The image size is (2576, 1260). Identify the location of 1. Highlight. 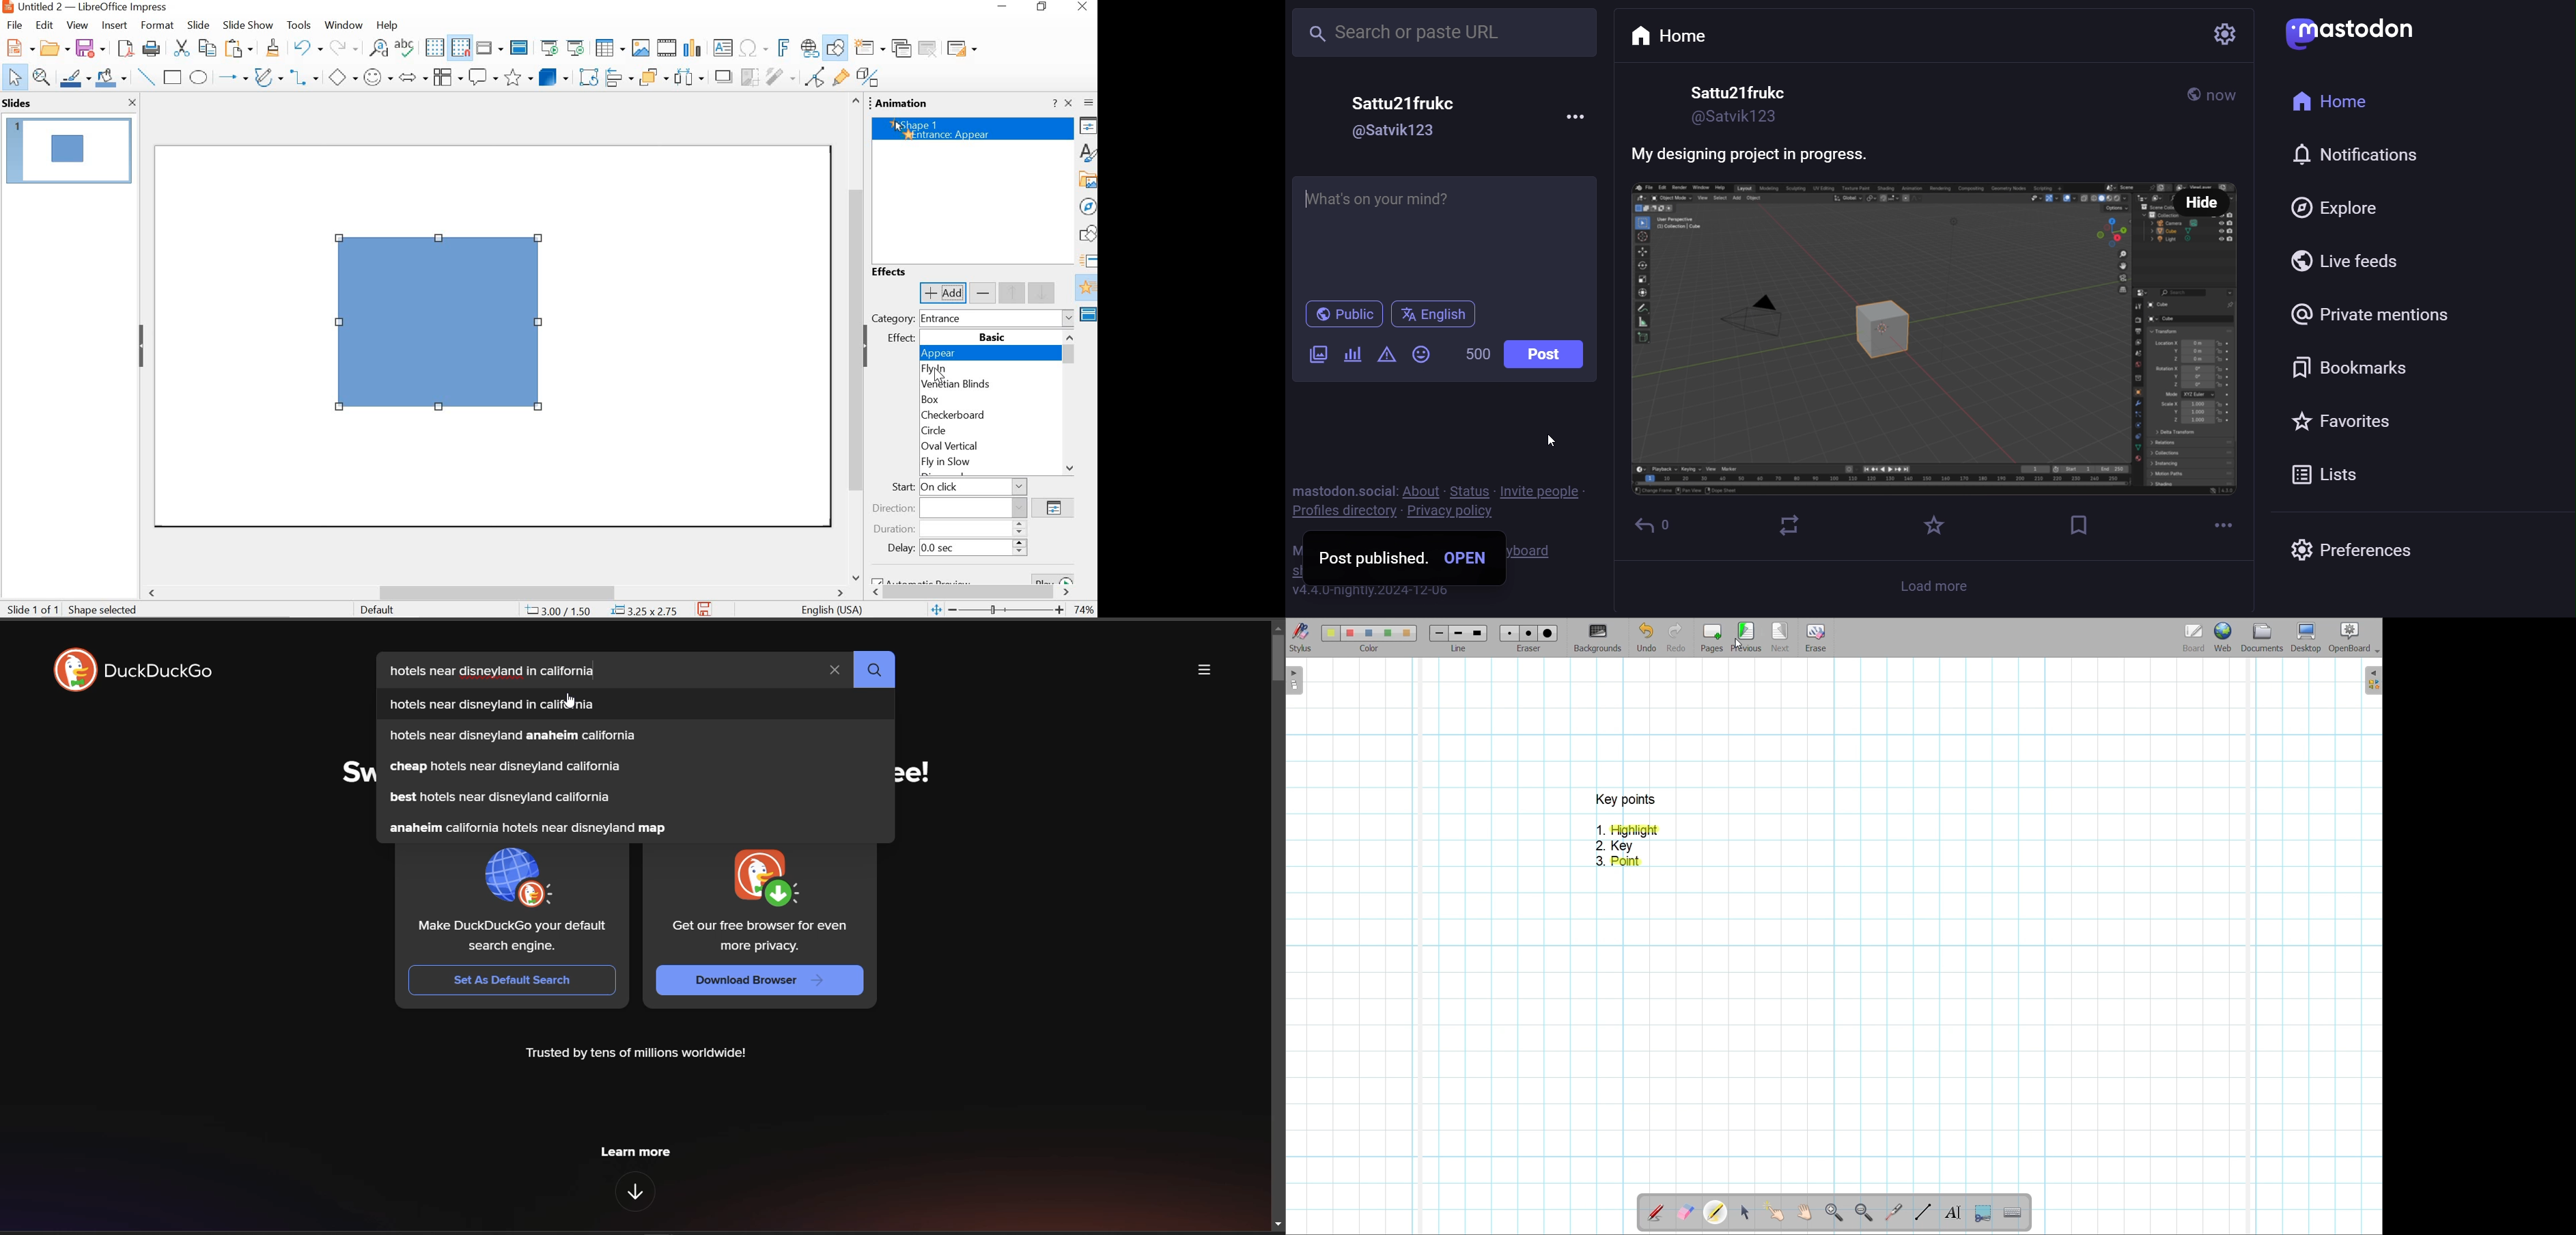
(1629, 831).